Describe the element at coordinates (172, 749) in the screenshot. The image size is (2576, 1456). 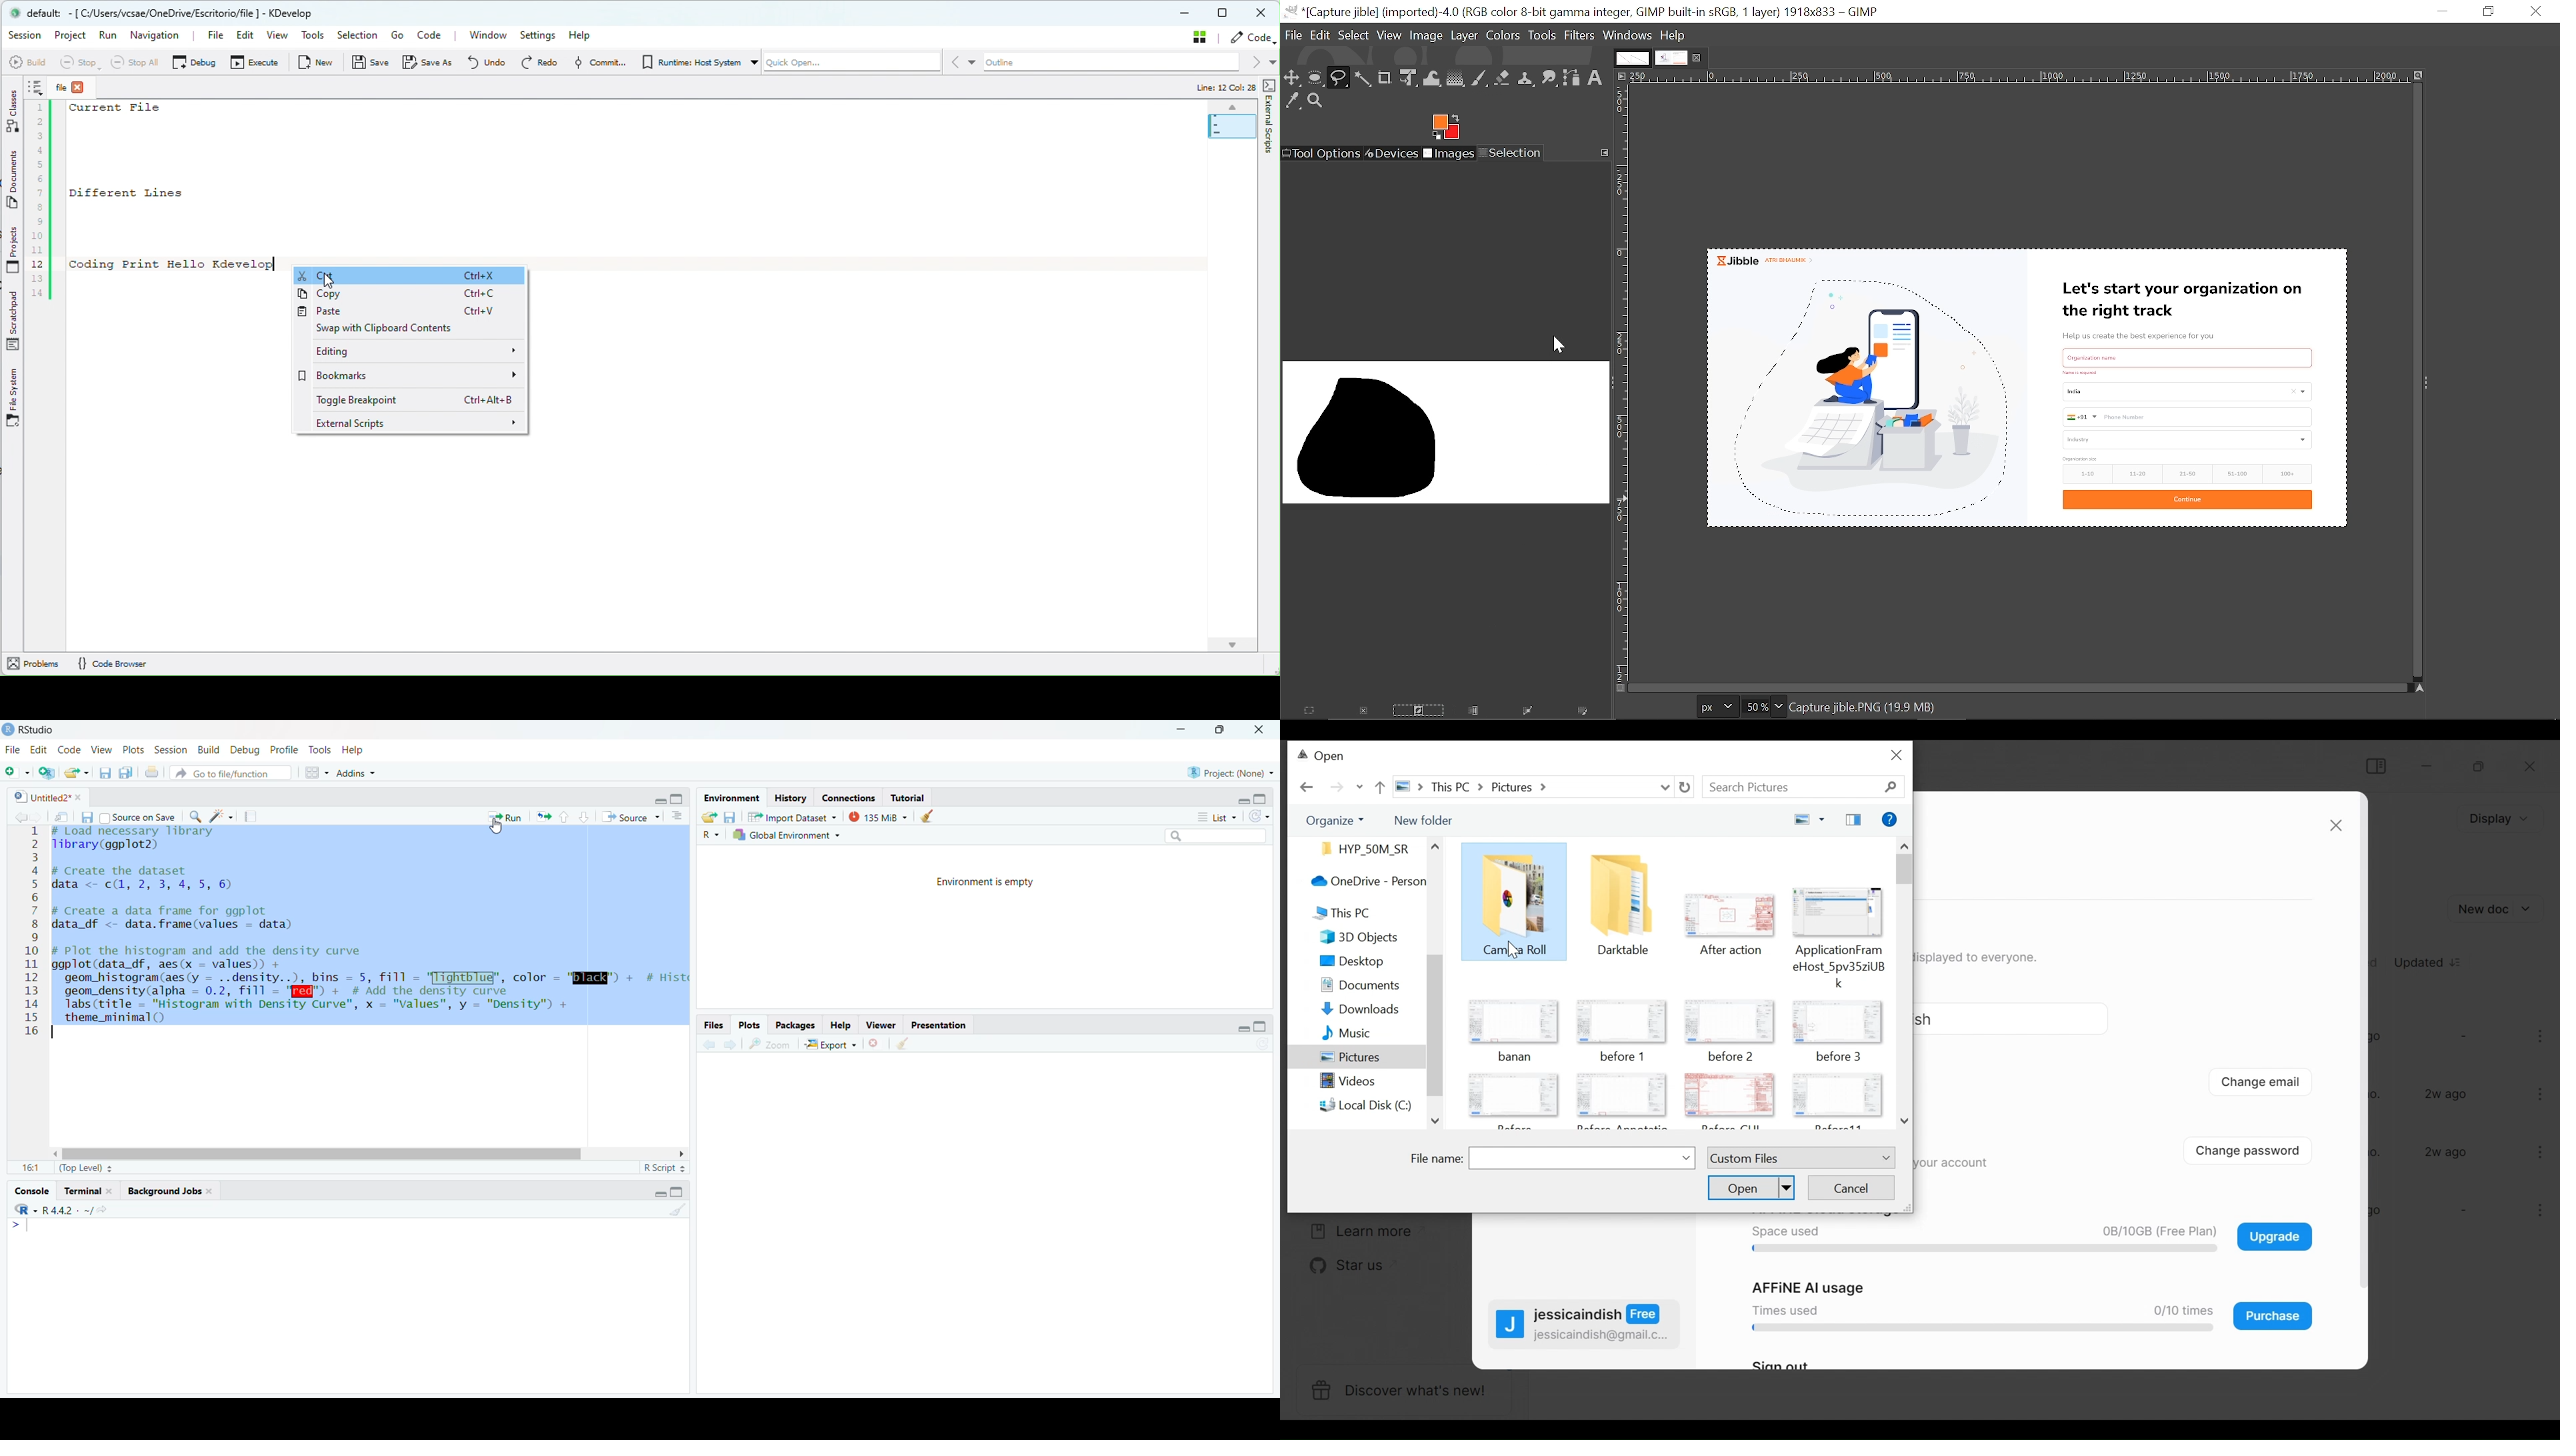
I see `Session` at that location.